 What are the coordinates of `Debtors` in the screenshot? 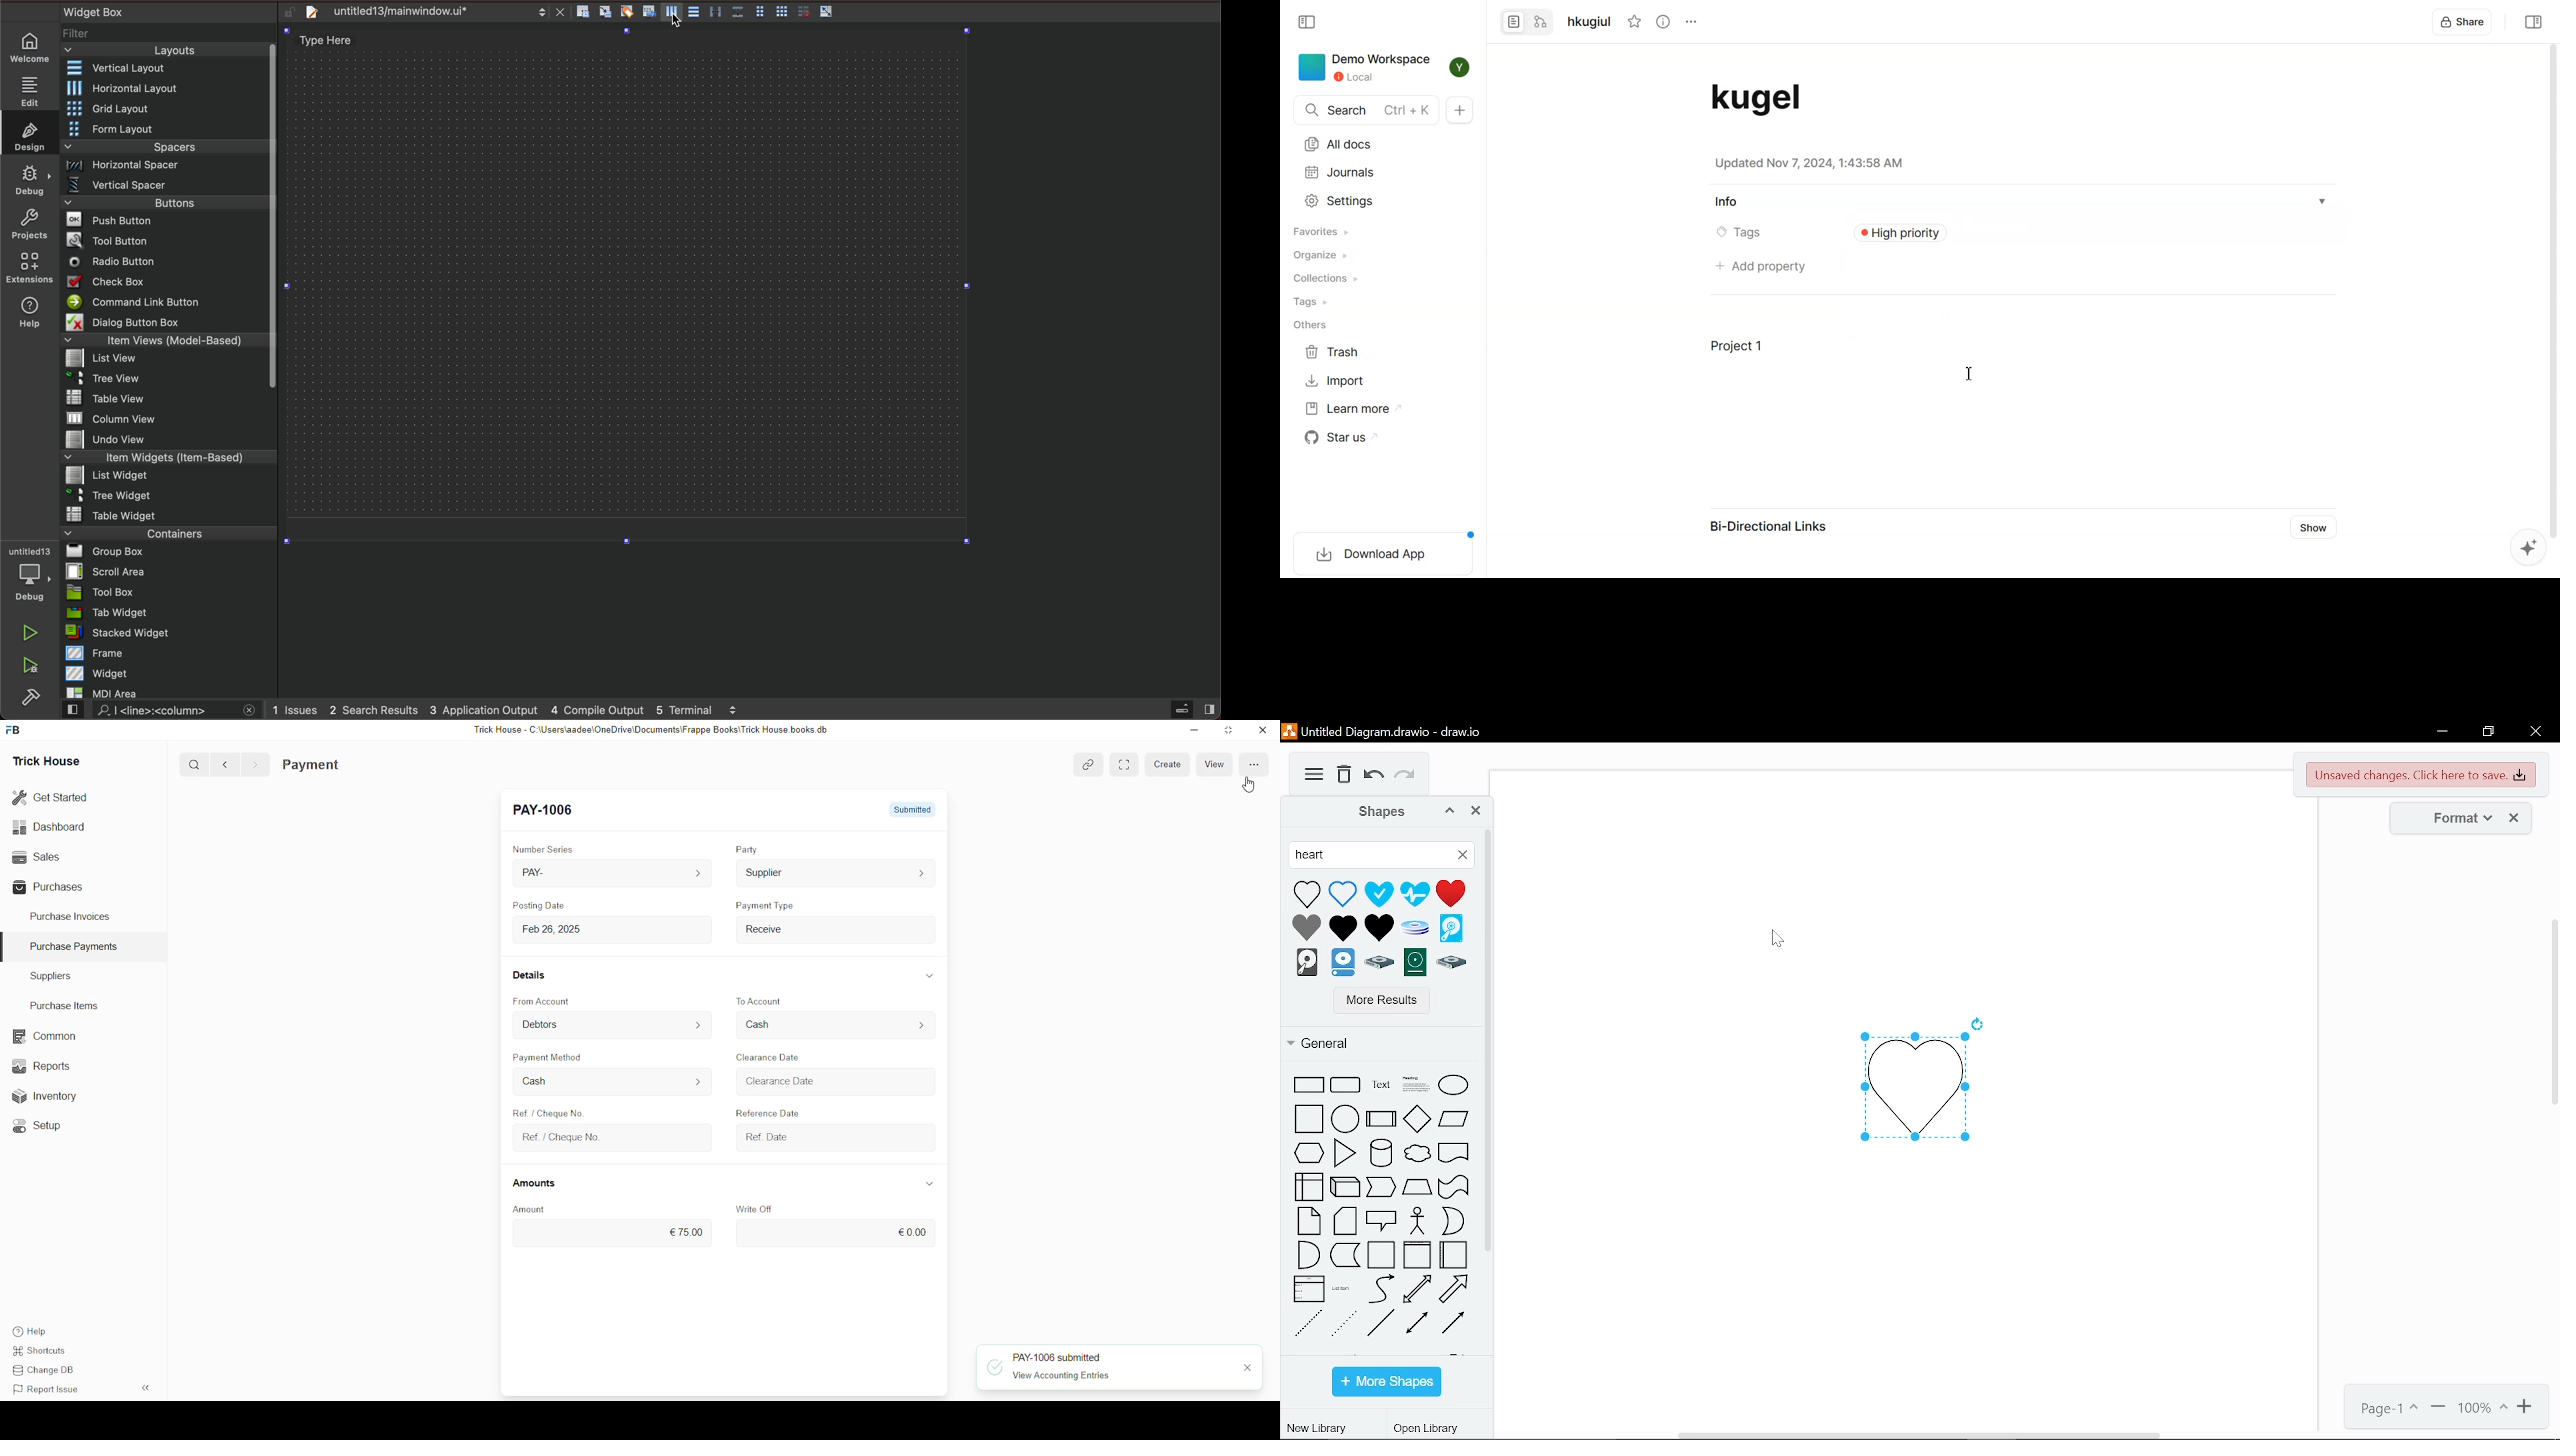 It's located at (612, 1025).